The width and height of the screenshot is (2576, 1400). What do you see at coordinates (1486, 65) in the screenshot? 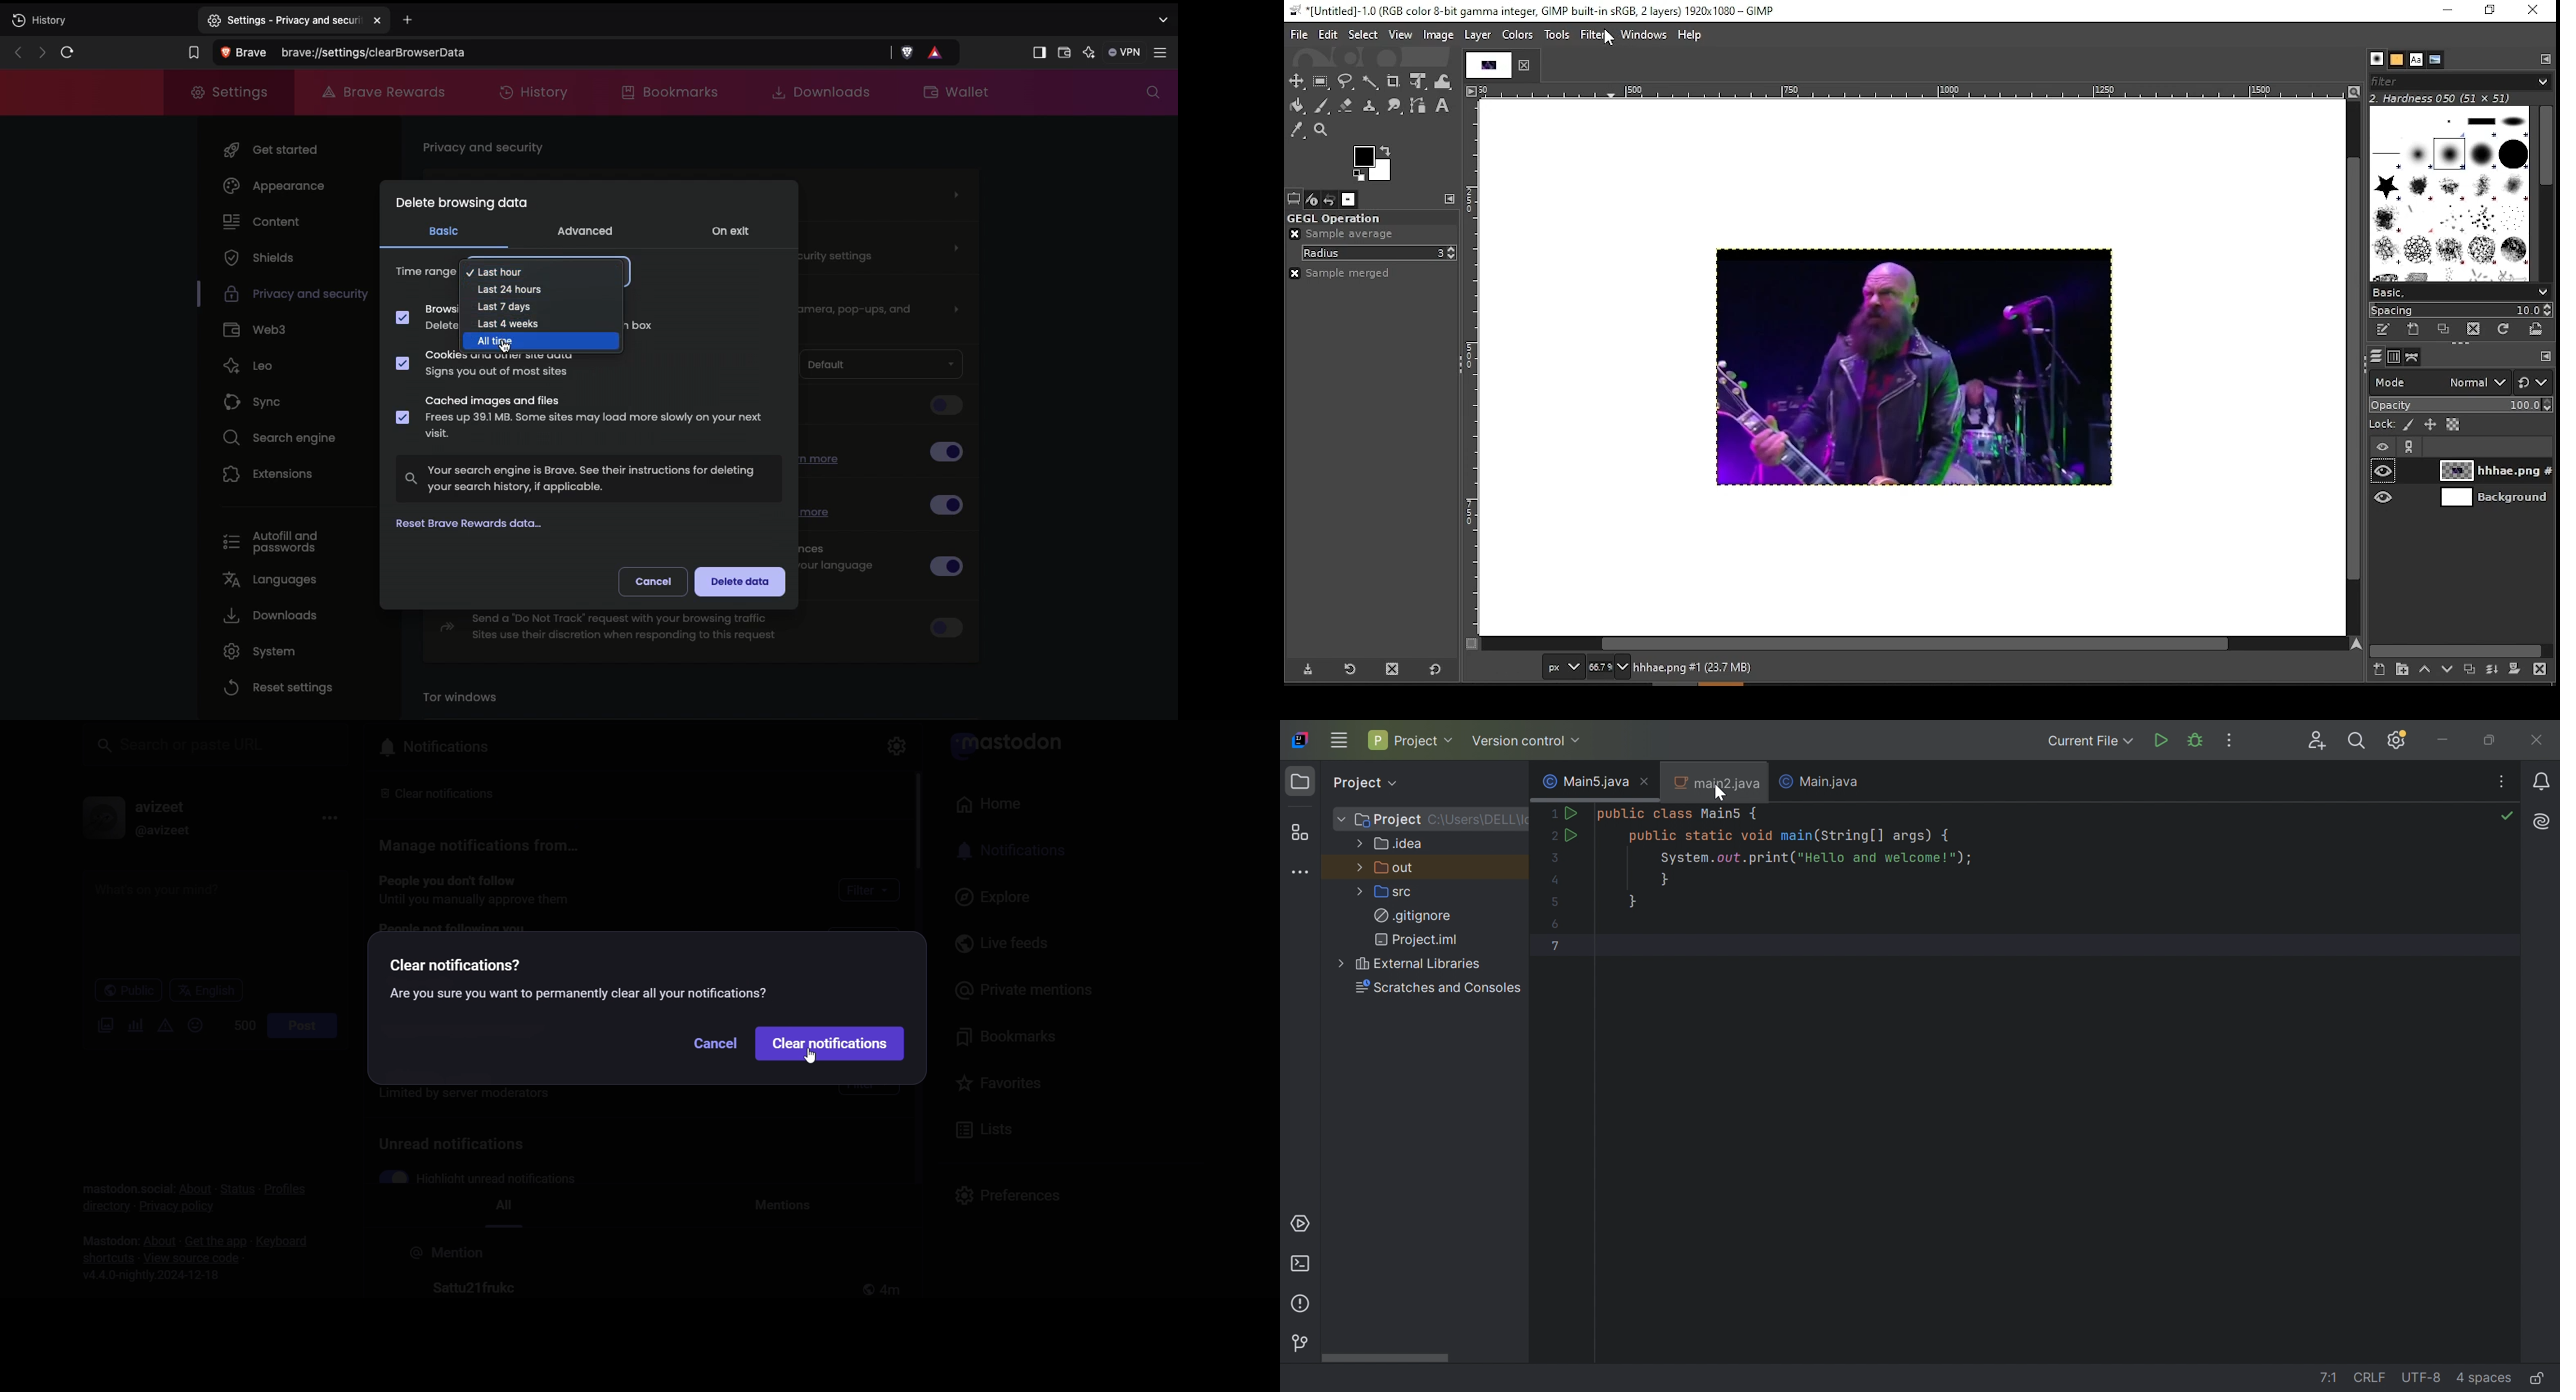
I see `tab` at bounding box center [1486, 65].